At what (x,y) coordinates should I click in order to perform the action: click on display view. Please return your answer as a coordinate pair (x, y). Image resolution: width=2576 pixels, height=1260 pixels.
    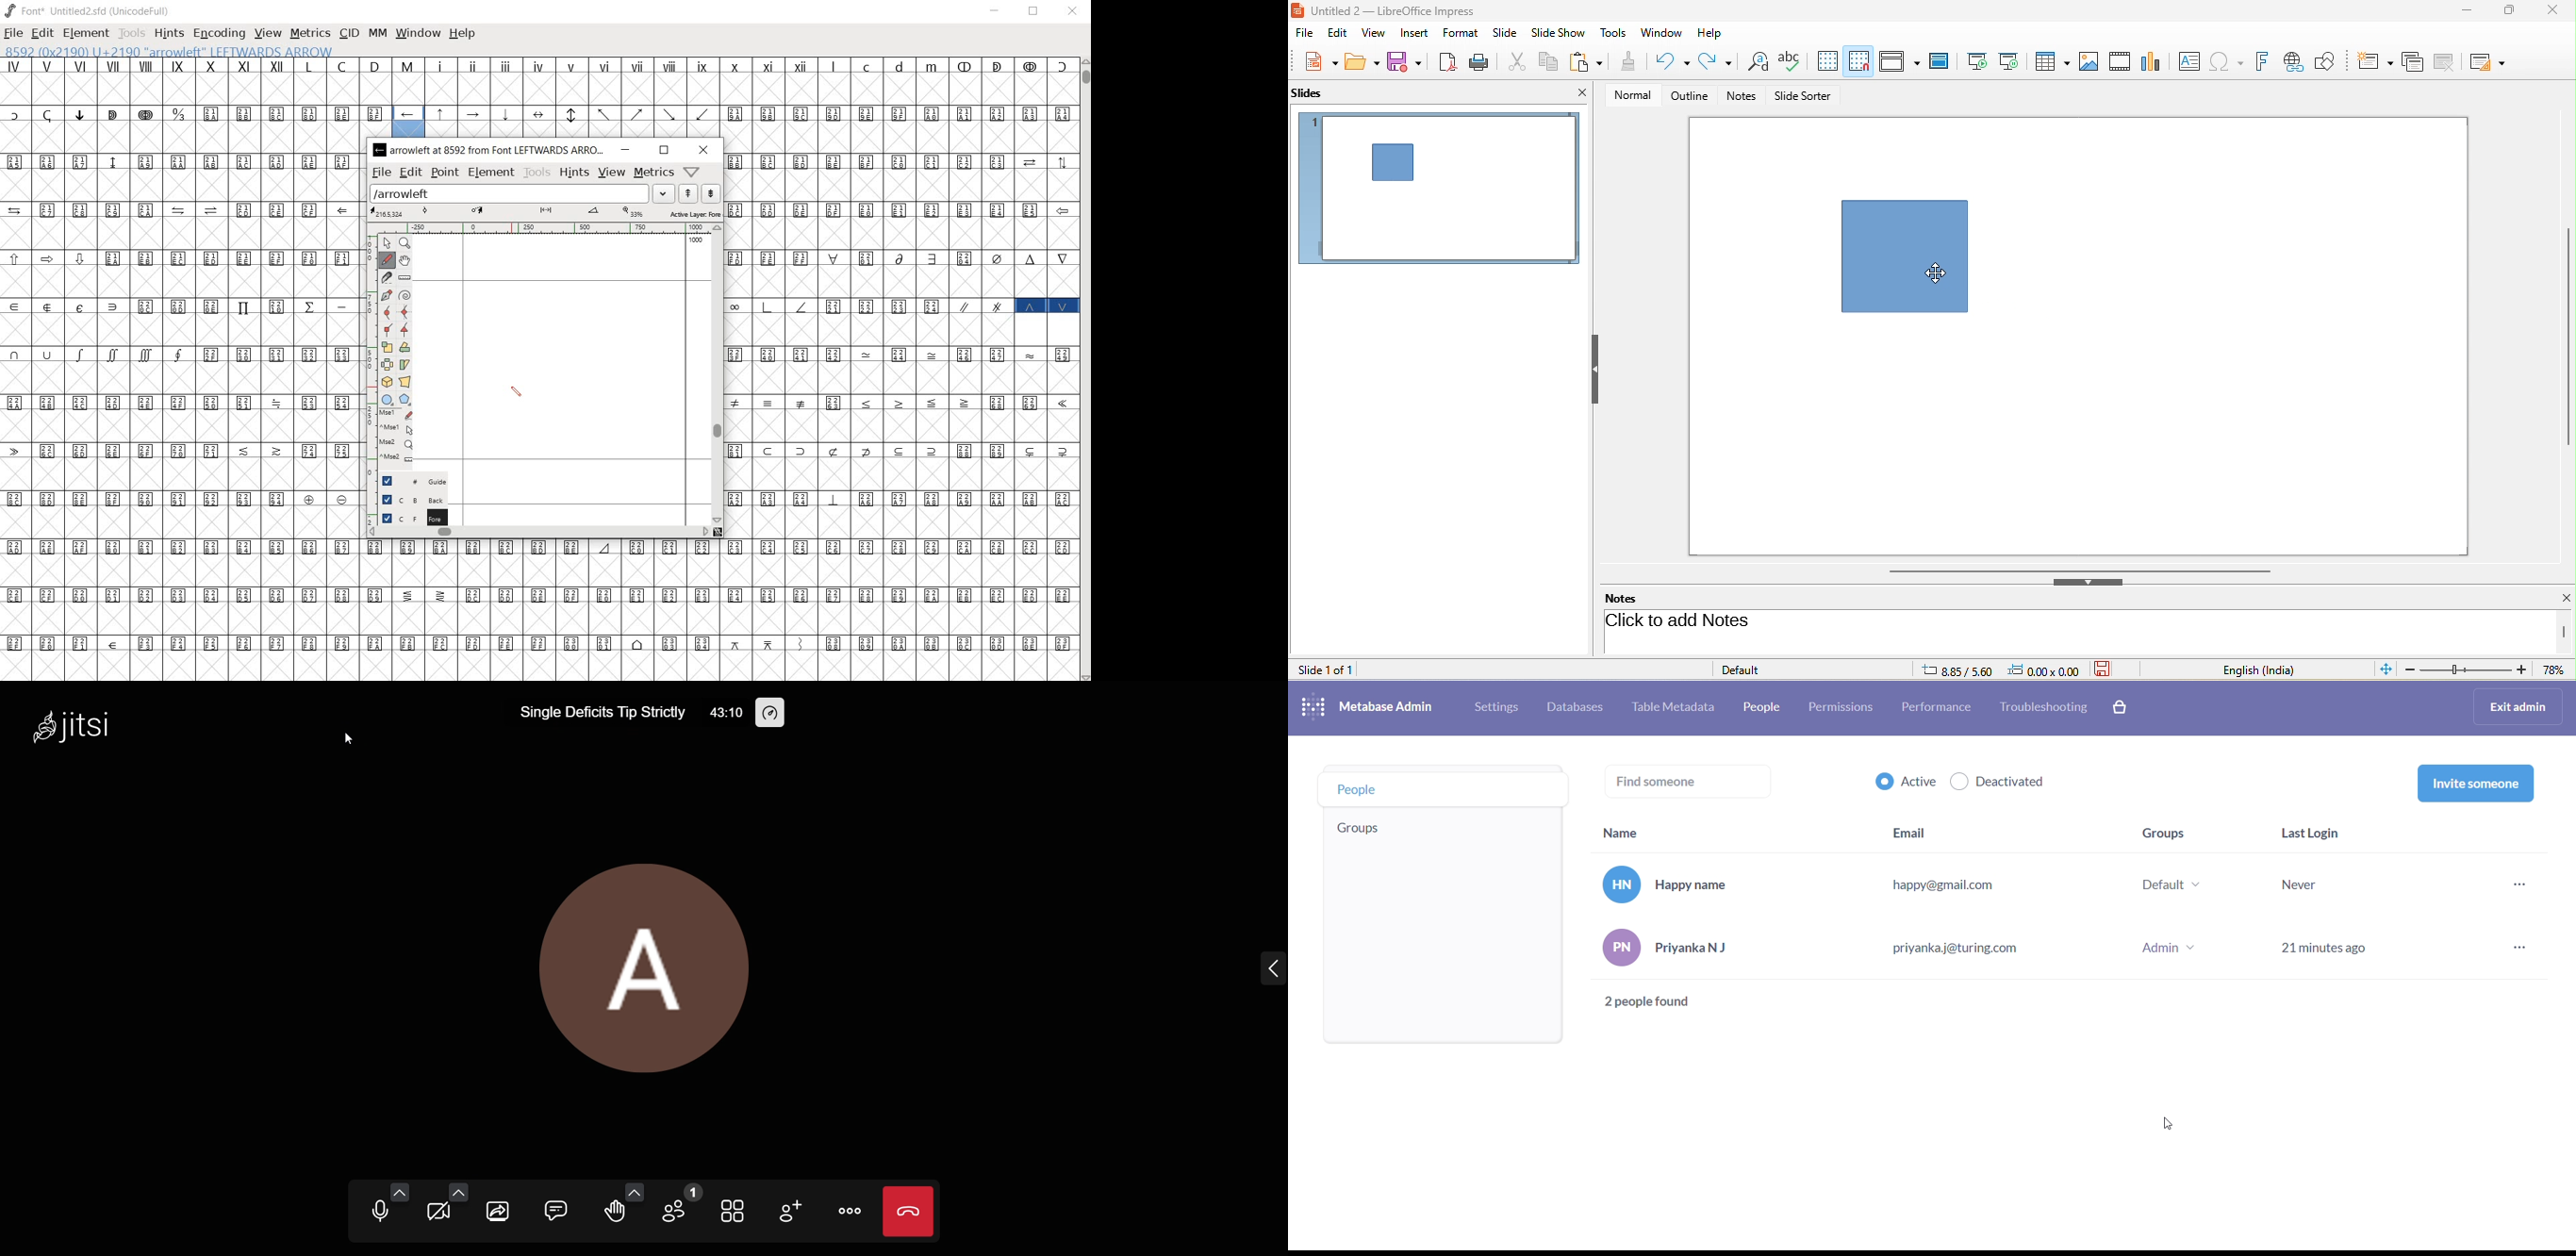
    Looking at the image, I should click on (1899, 60).